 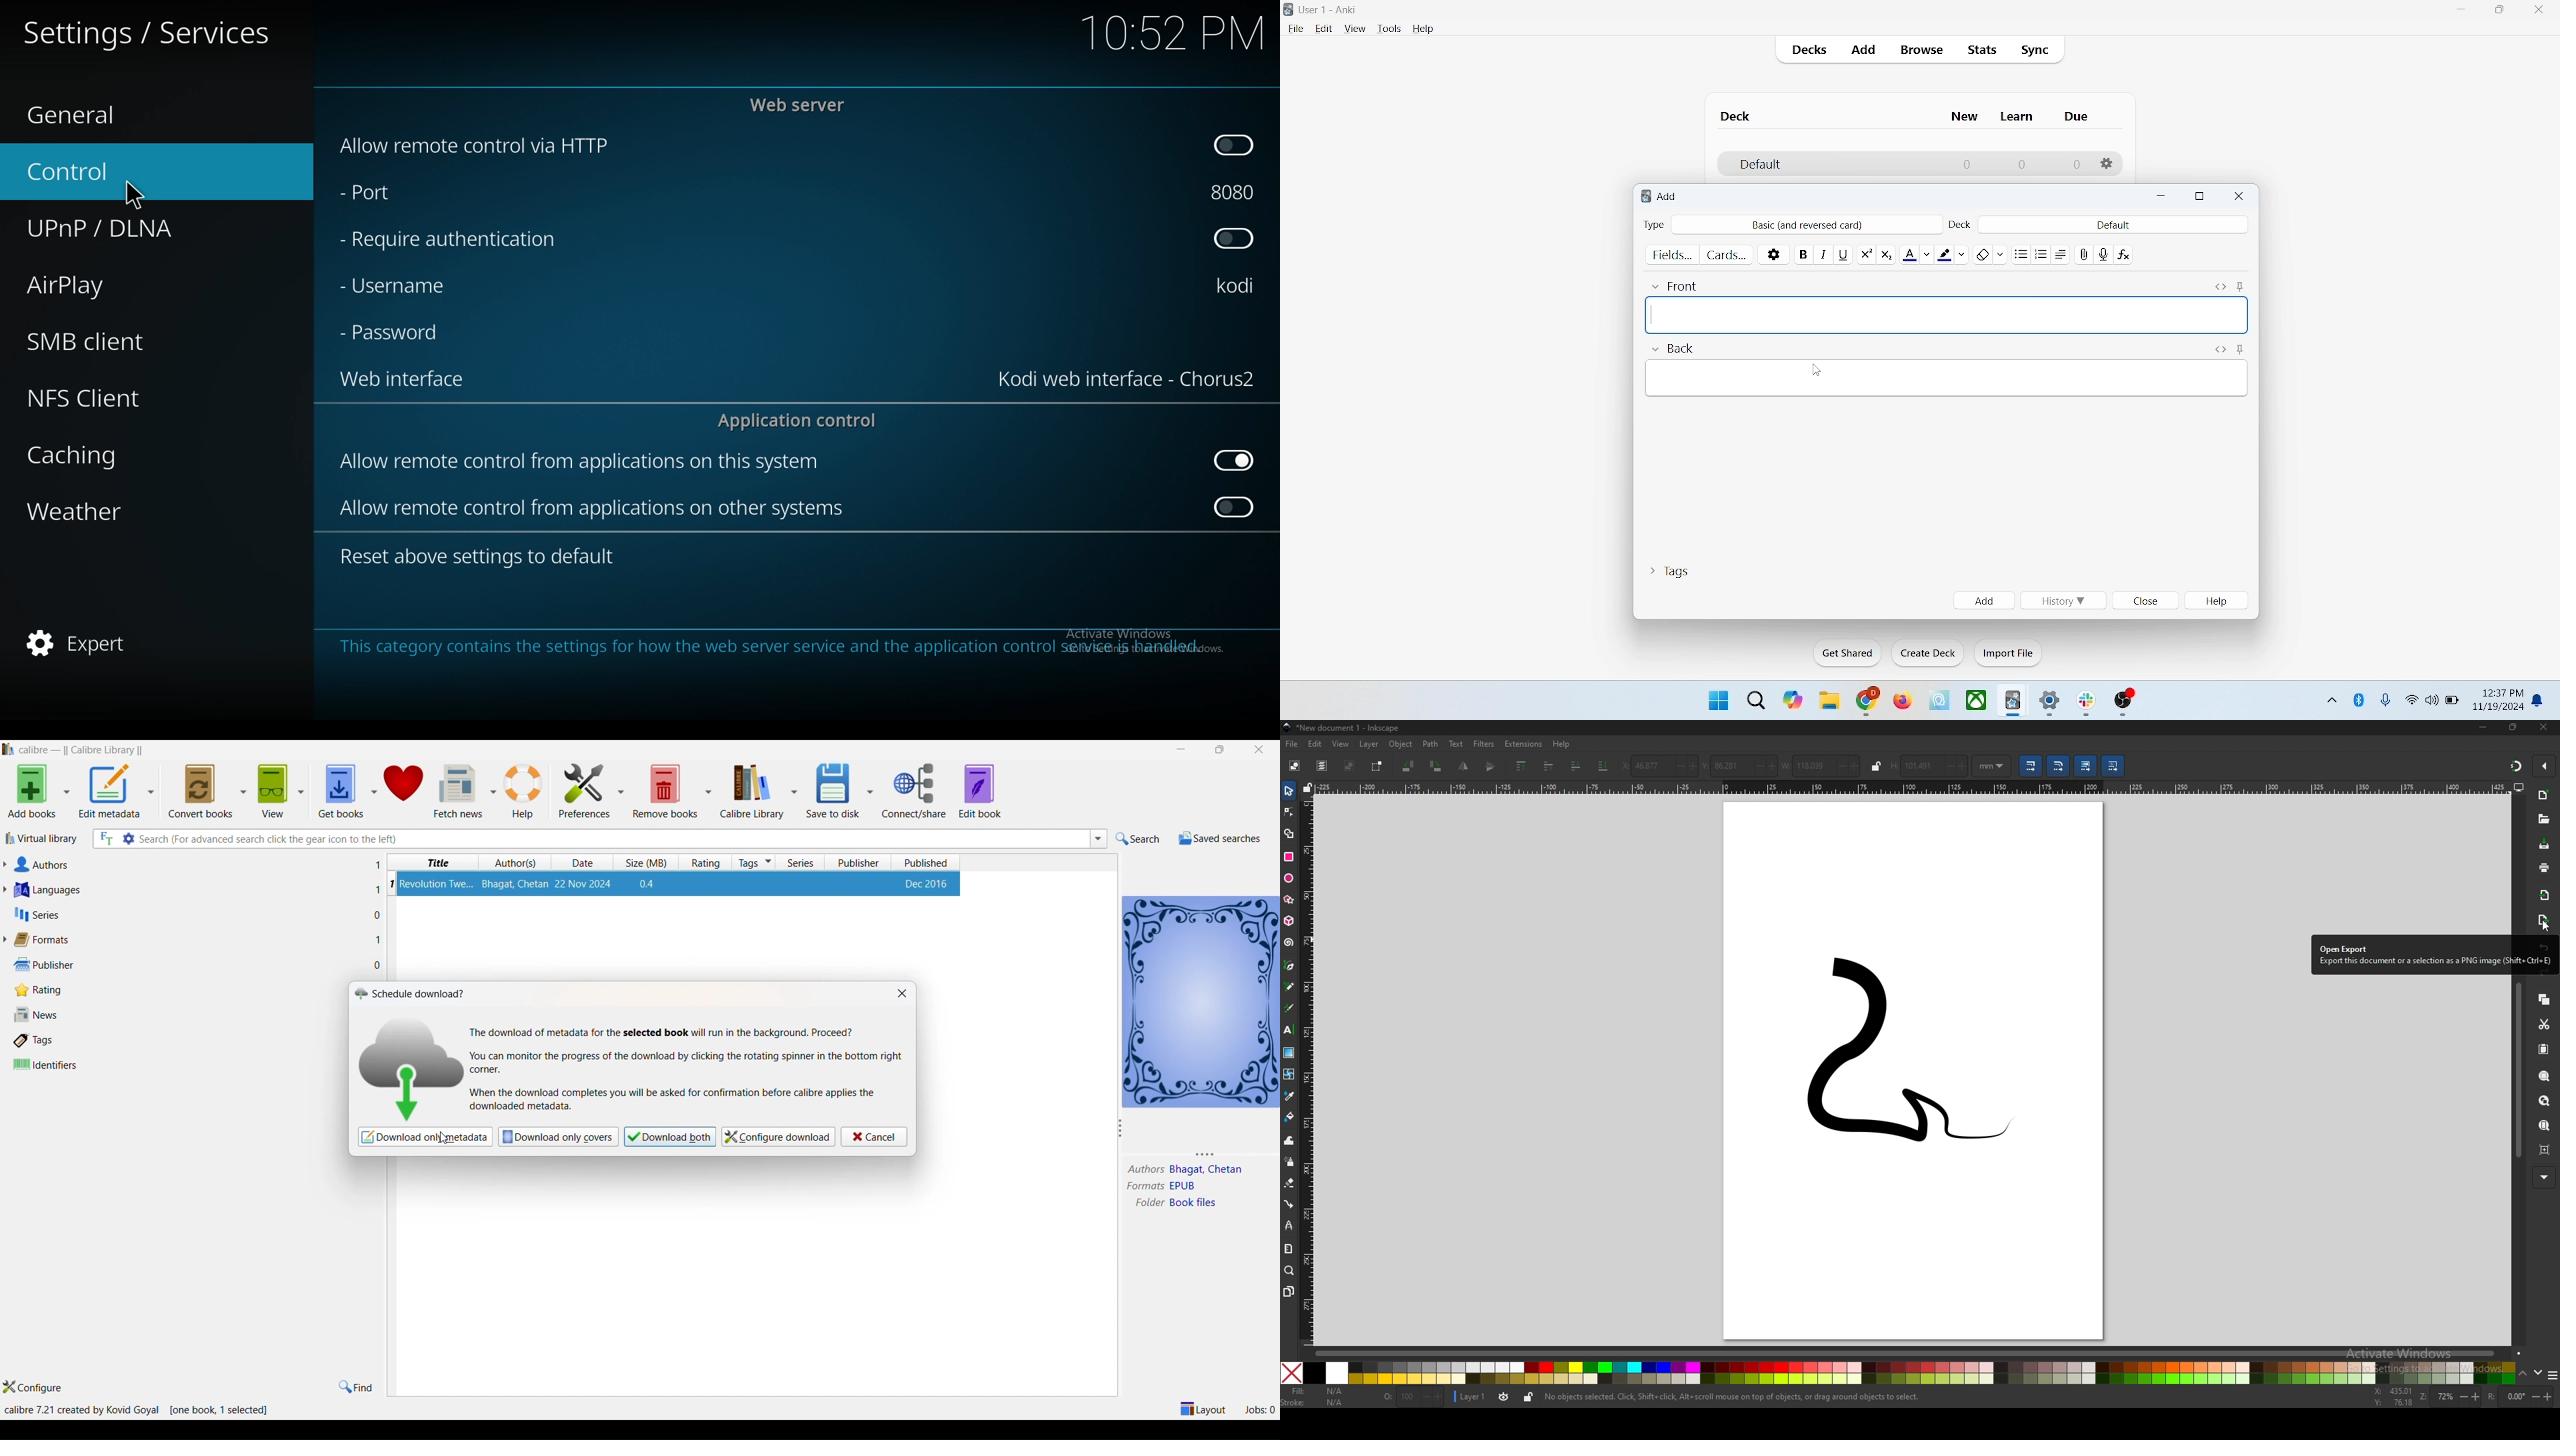 What do you see at coordinates (8, 748) in the screenshot?
I see `logo` at bounding box center [8, 748].